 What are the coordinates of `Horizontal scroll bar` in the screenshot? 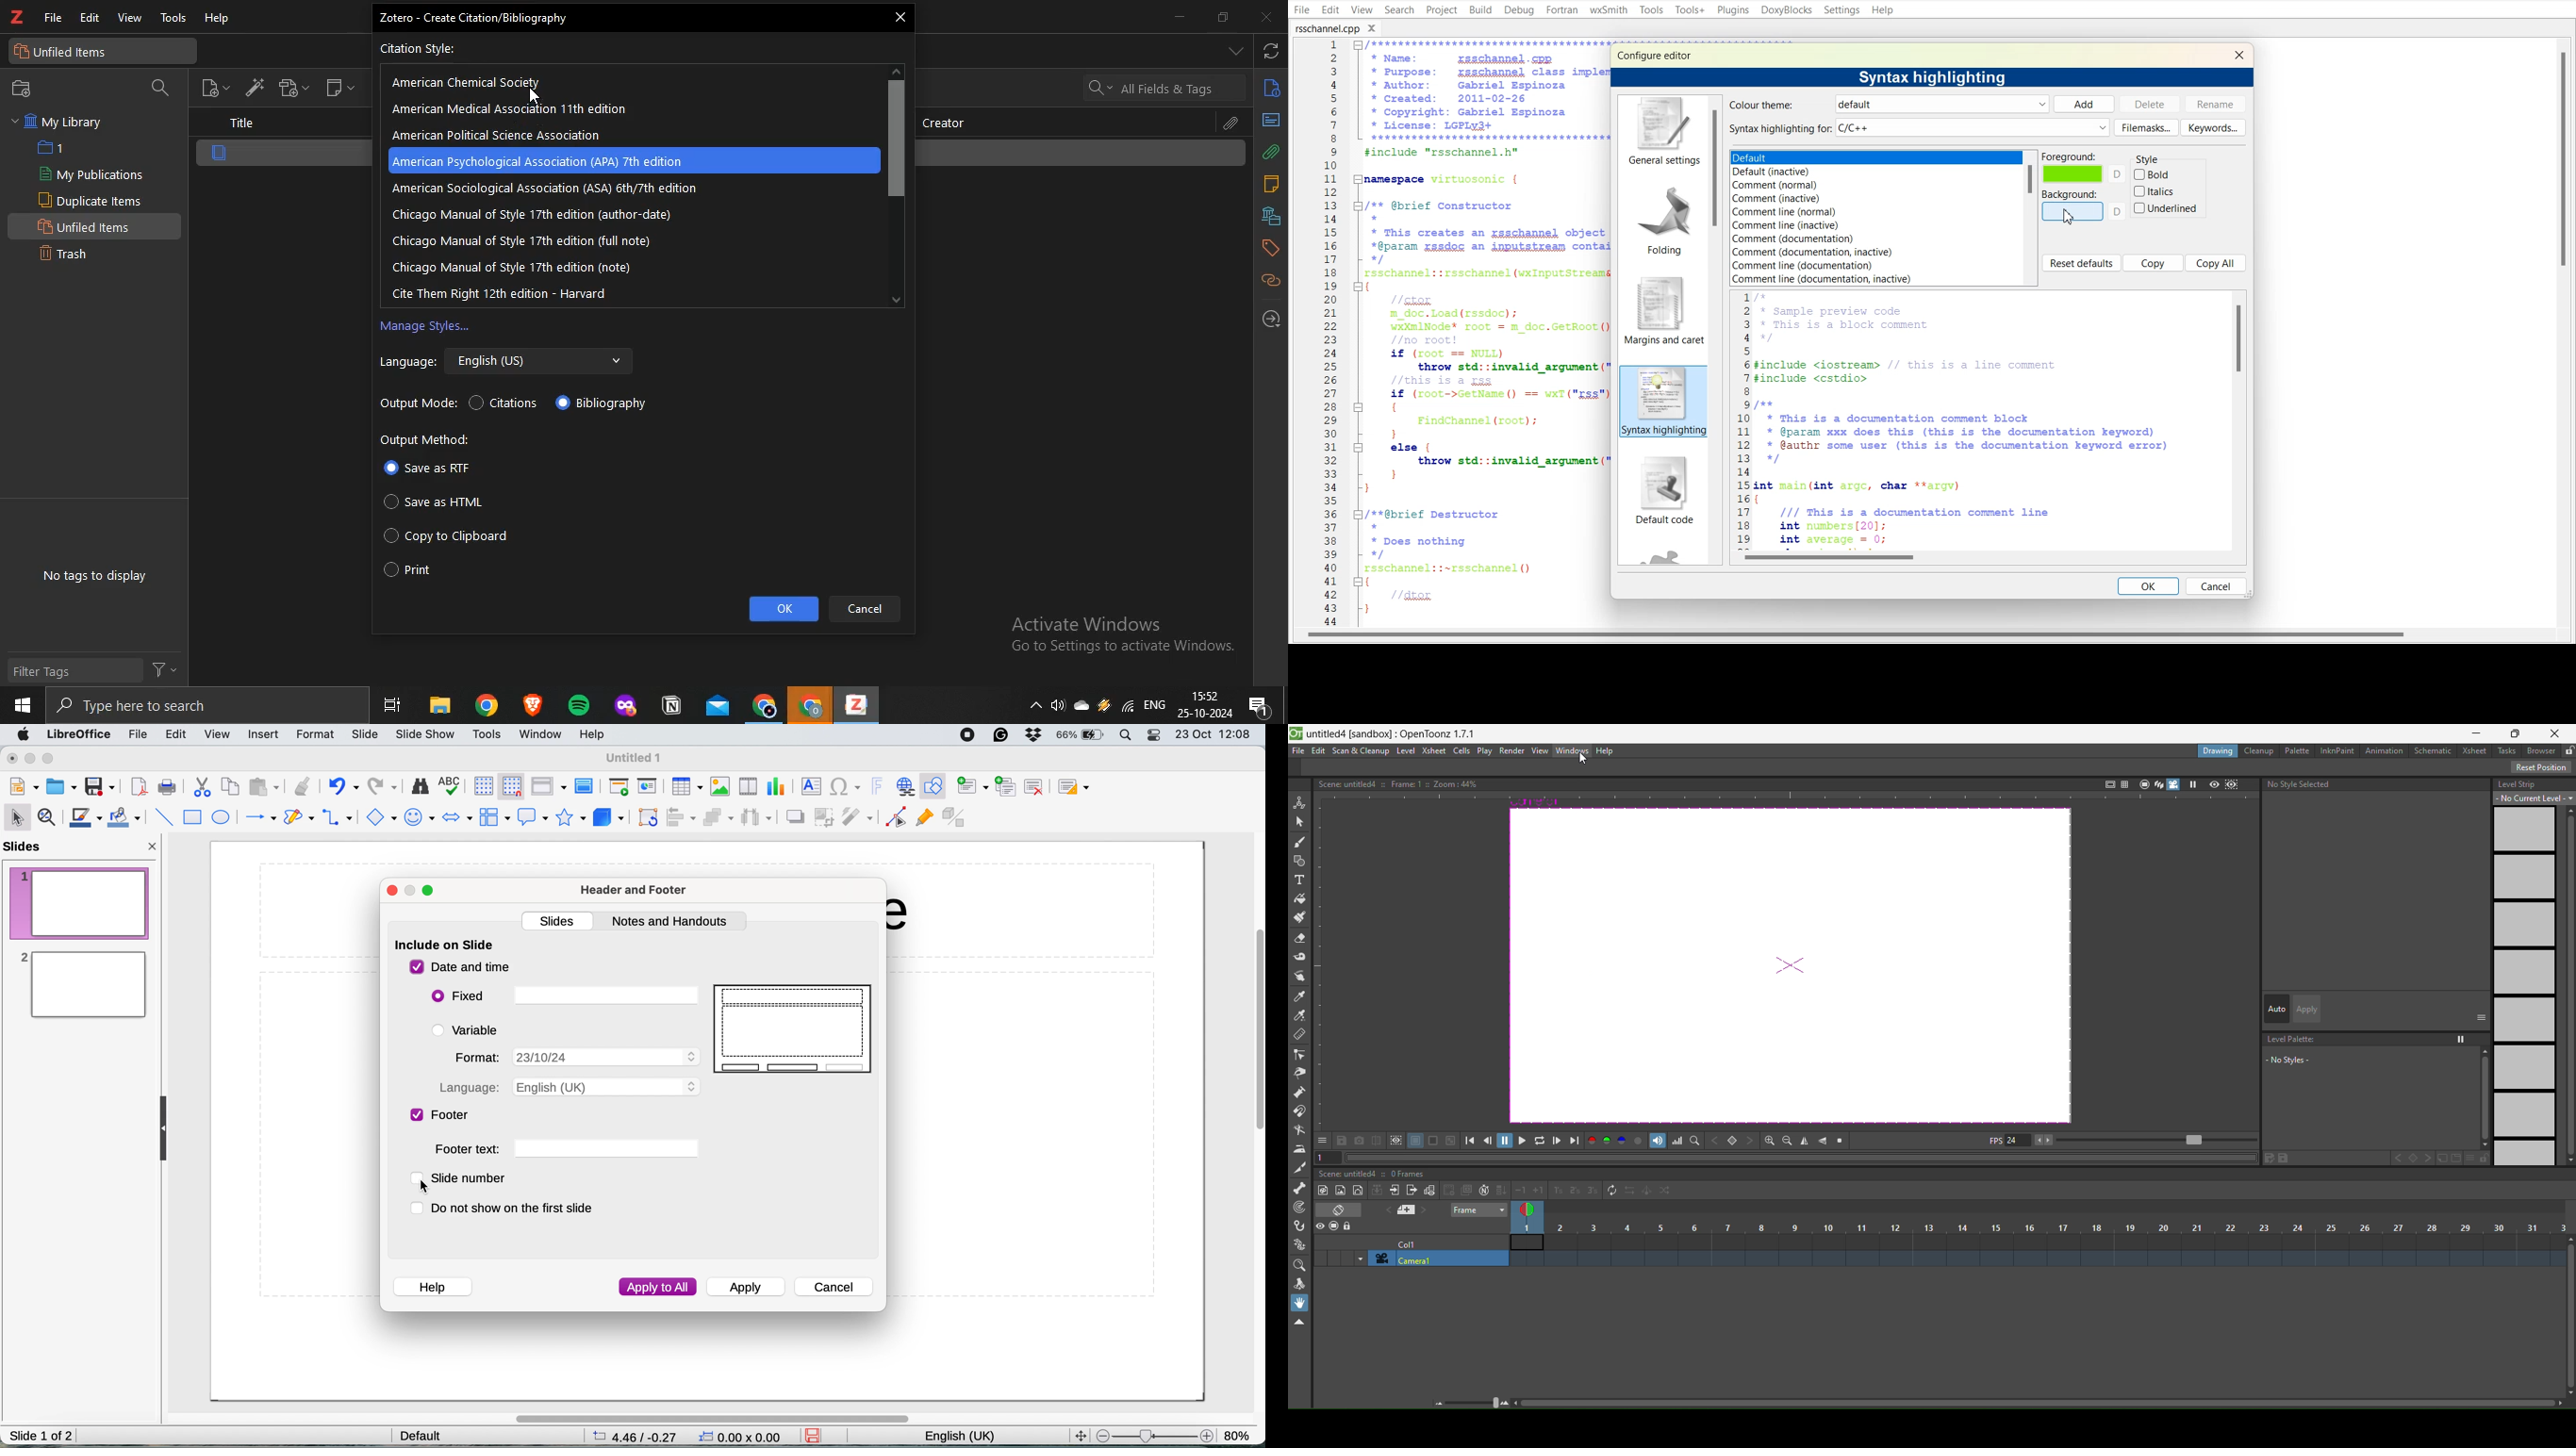 It's located at (1989, 557).